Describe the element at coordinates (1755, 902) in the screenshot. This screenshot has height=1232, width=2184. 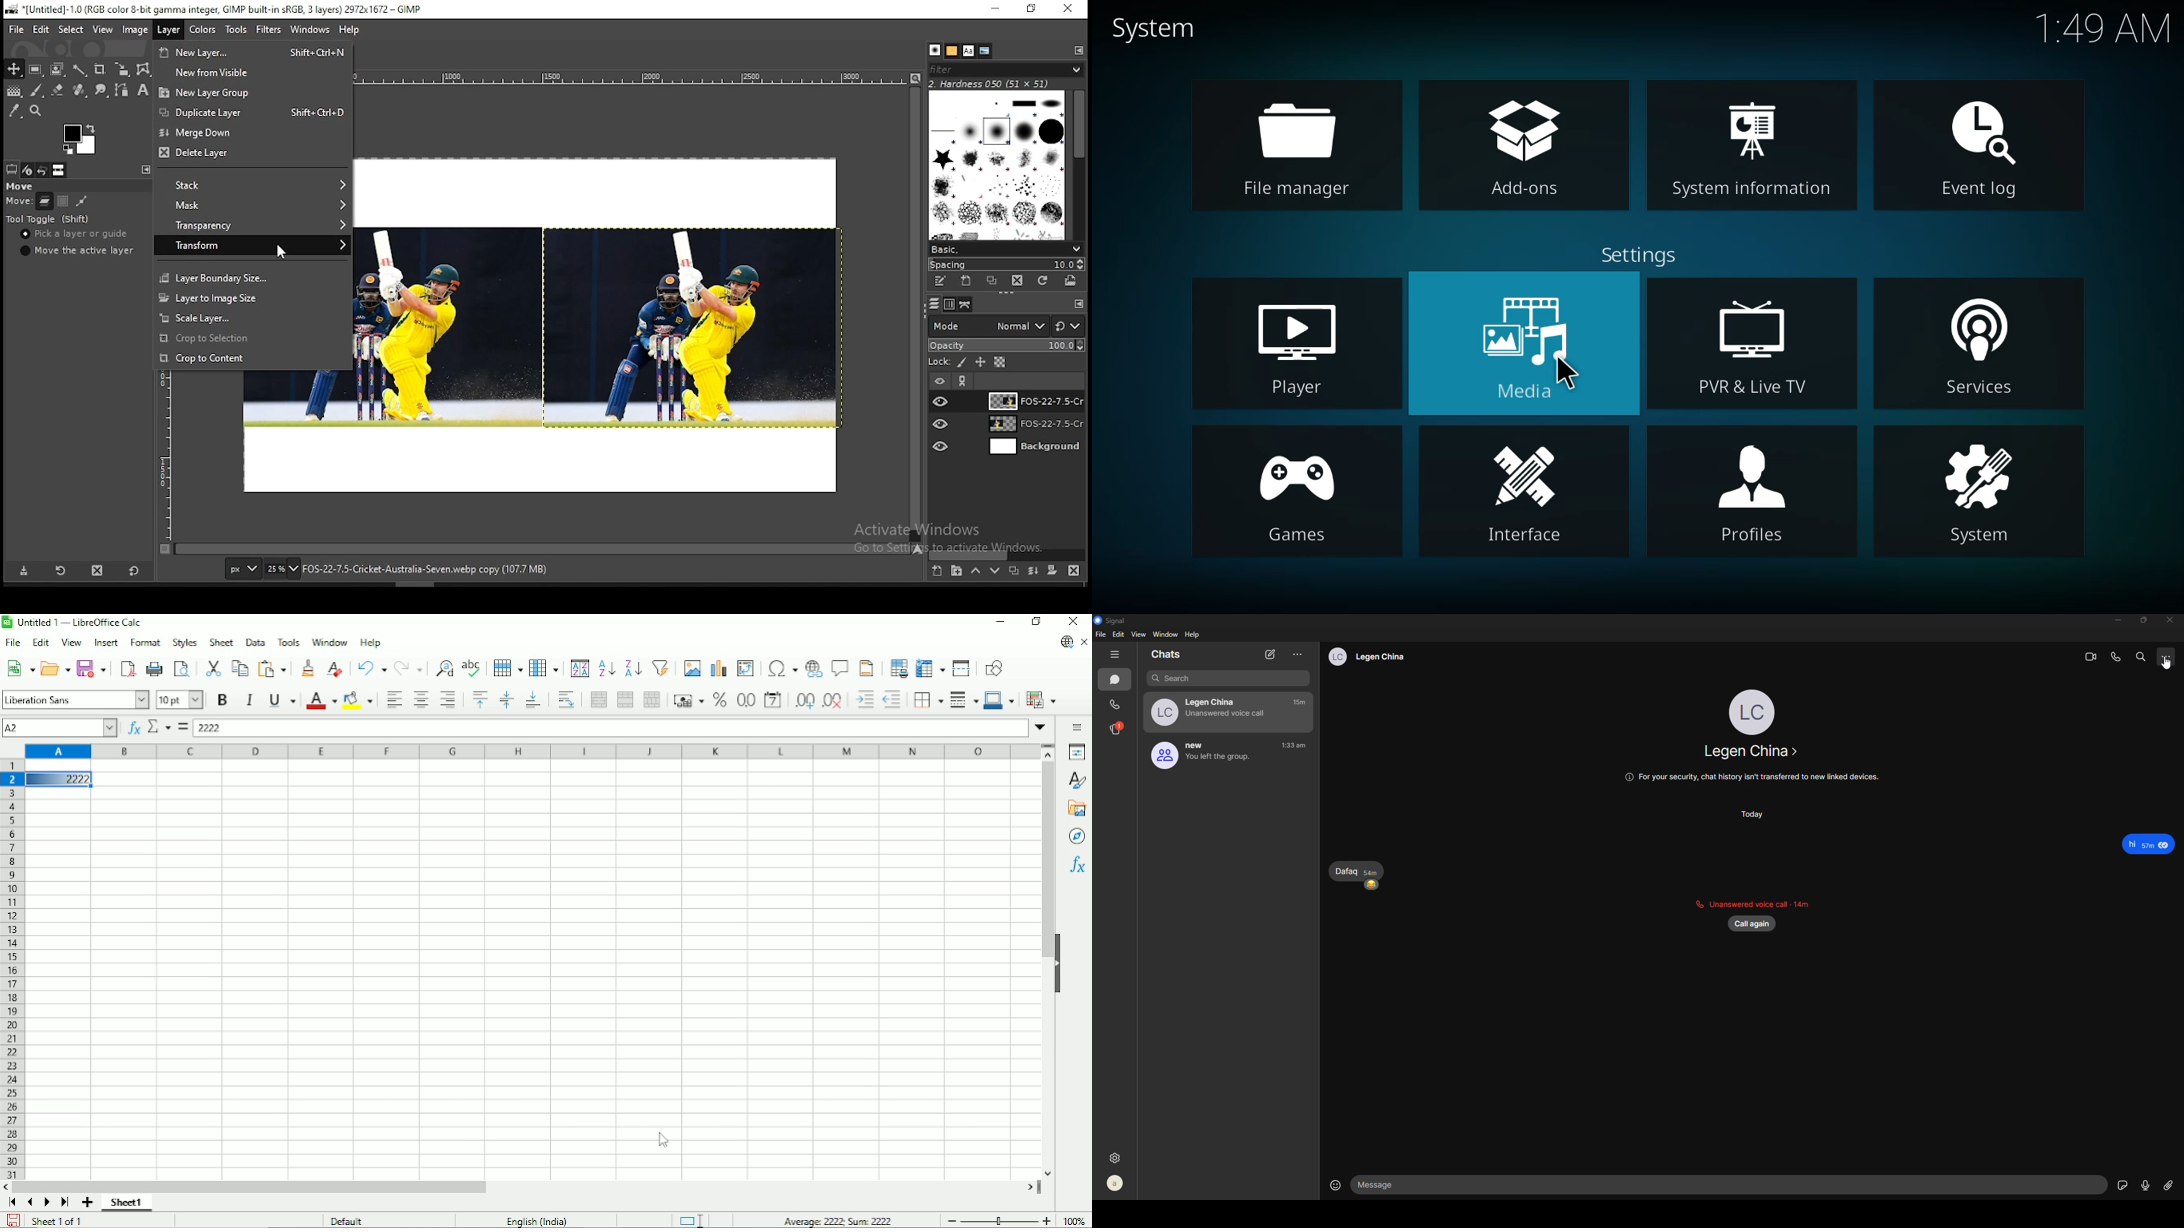
I see `unanswered call` at that location.